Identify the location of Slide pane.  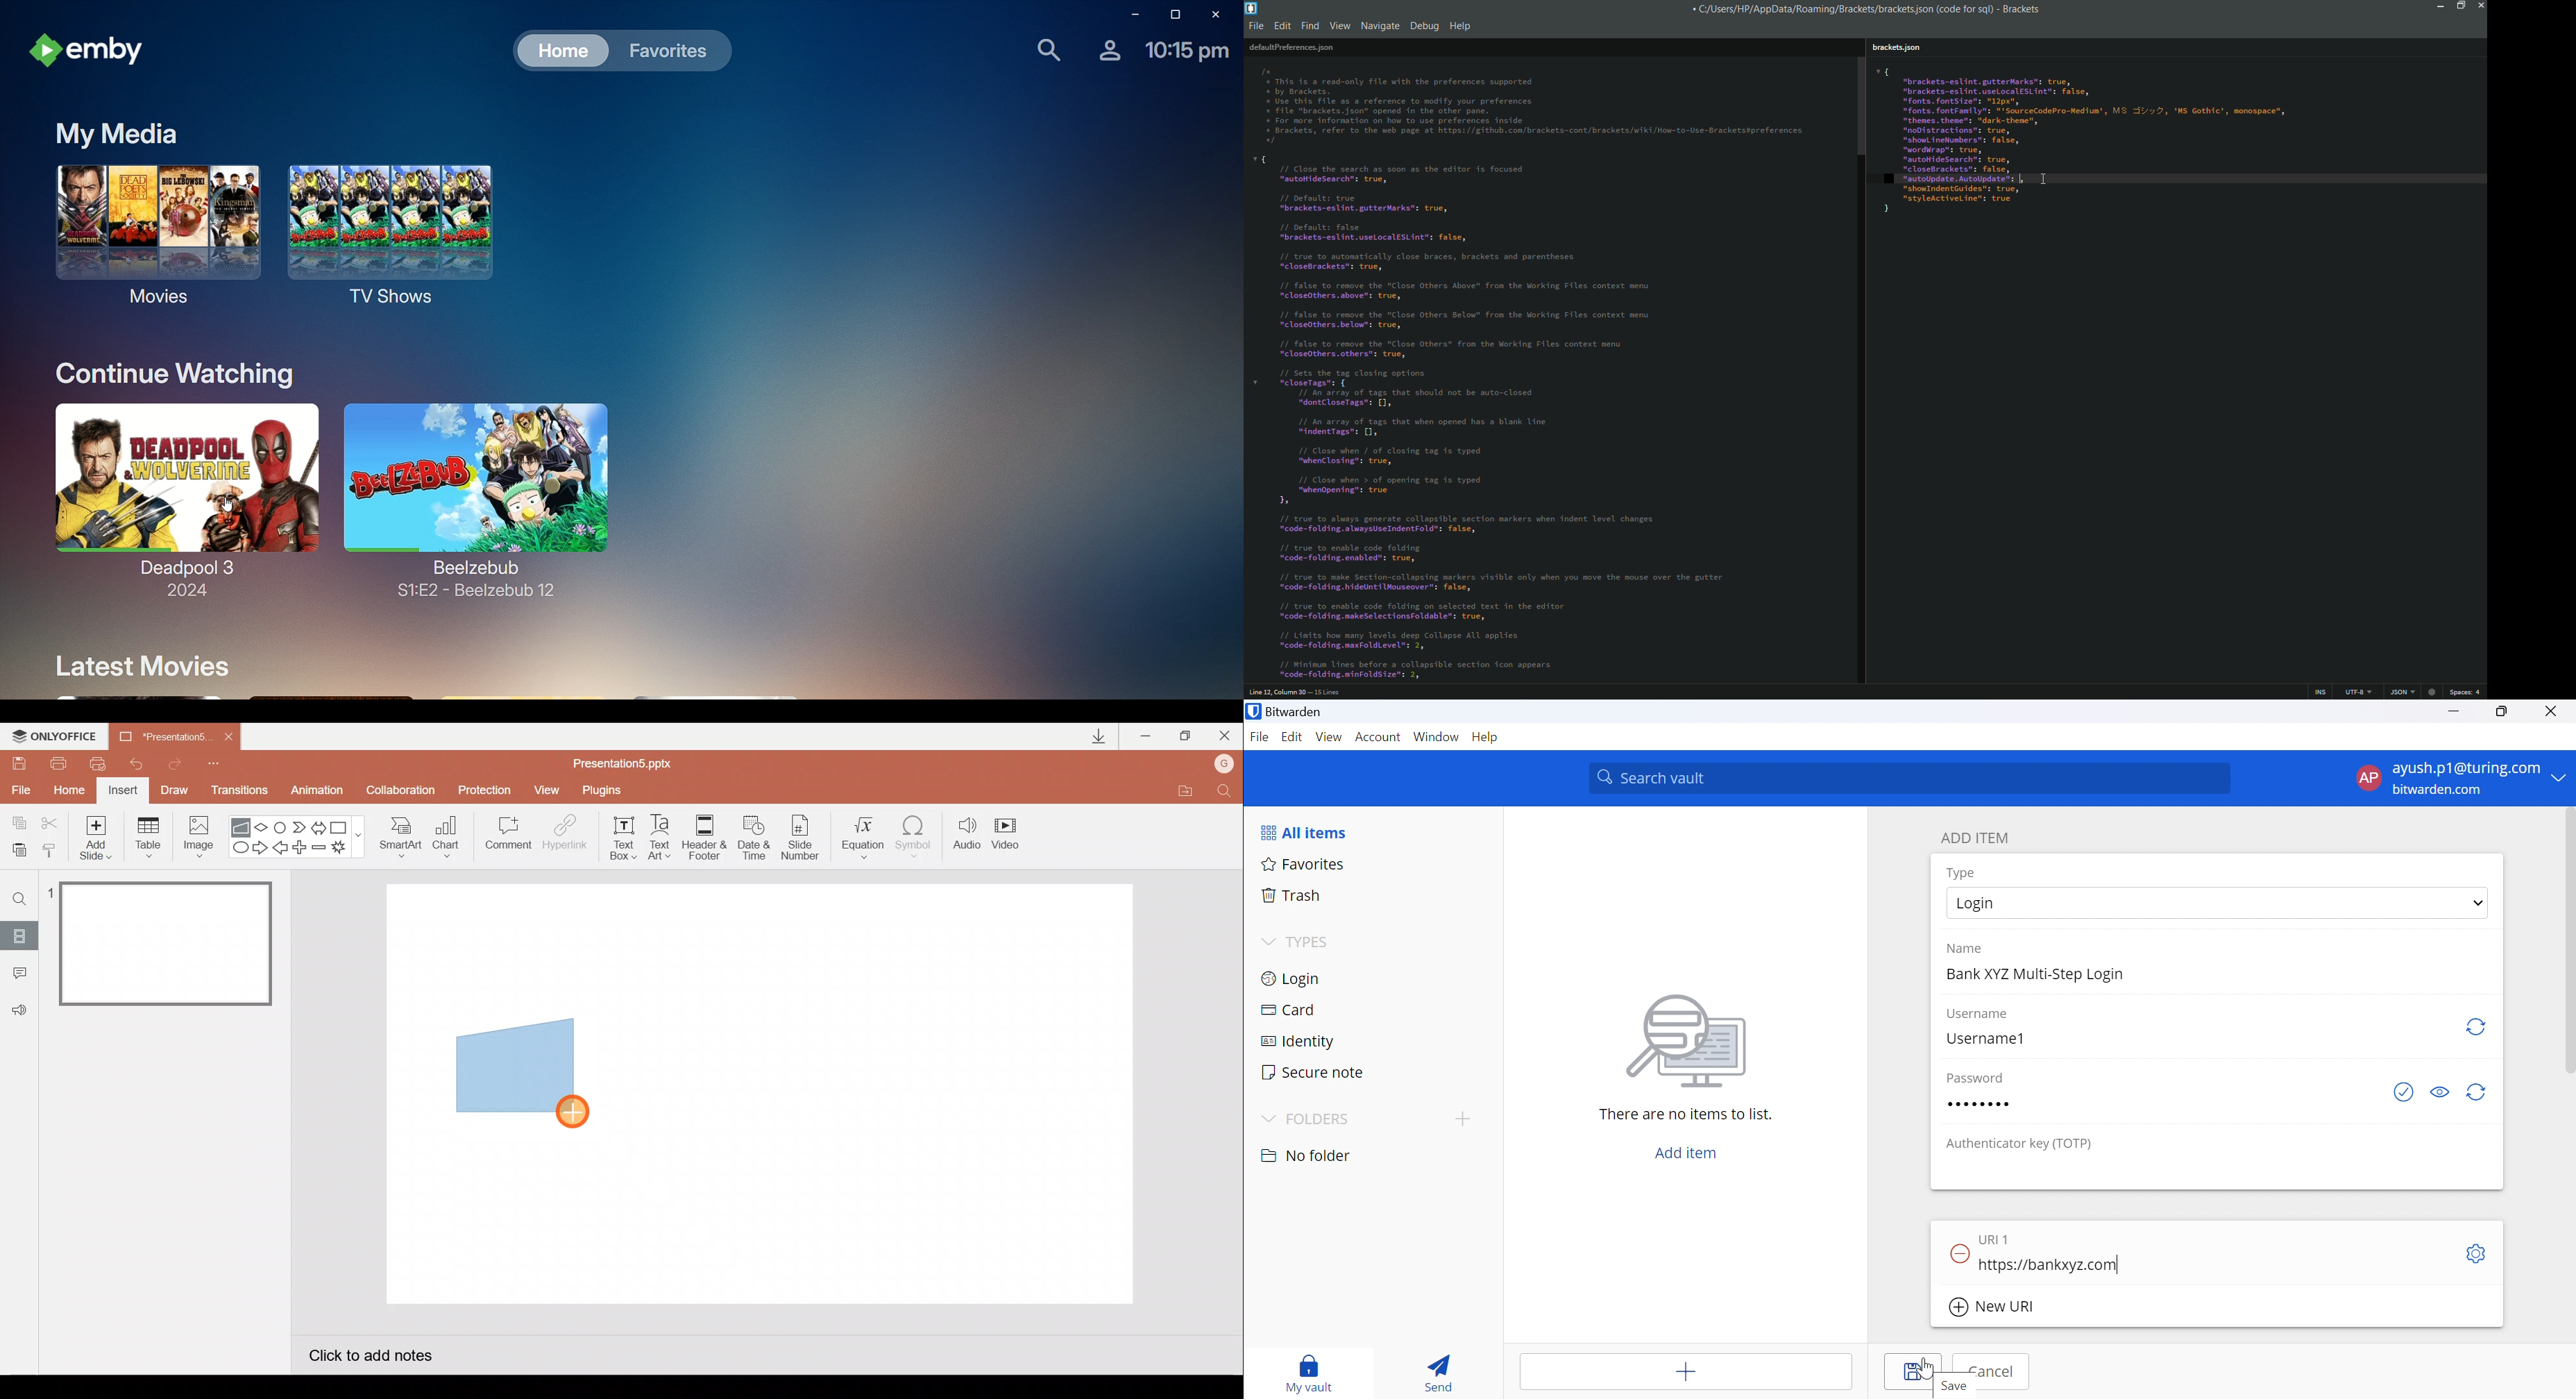
(168, 1075).